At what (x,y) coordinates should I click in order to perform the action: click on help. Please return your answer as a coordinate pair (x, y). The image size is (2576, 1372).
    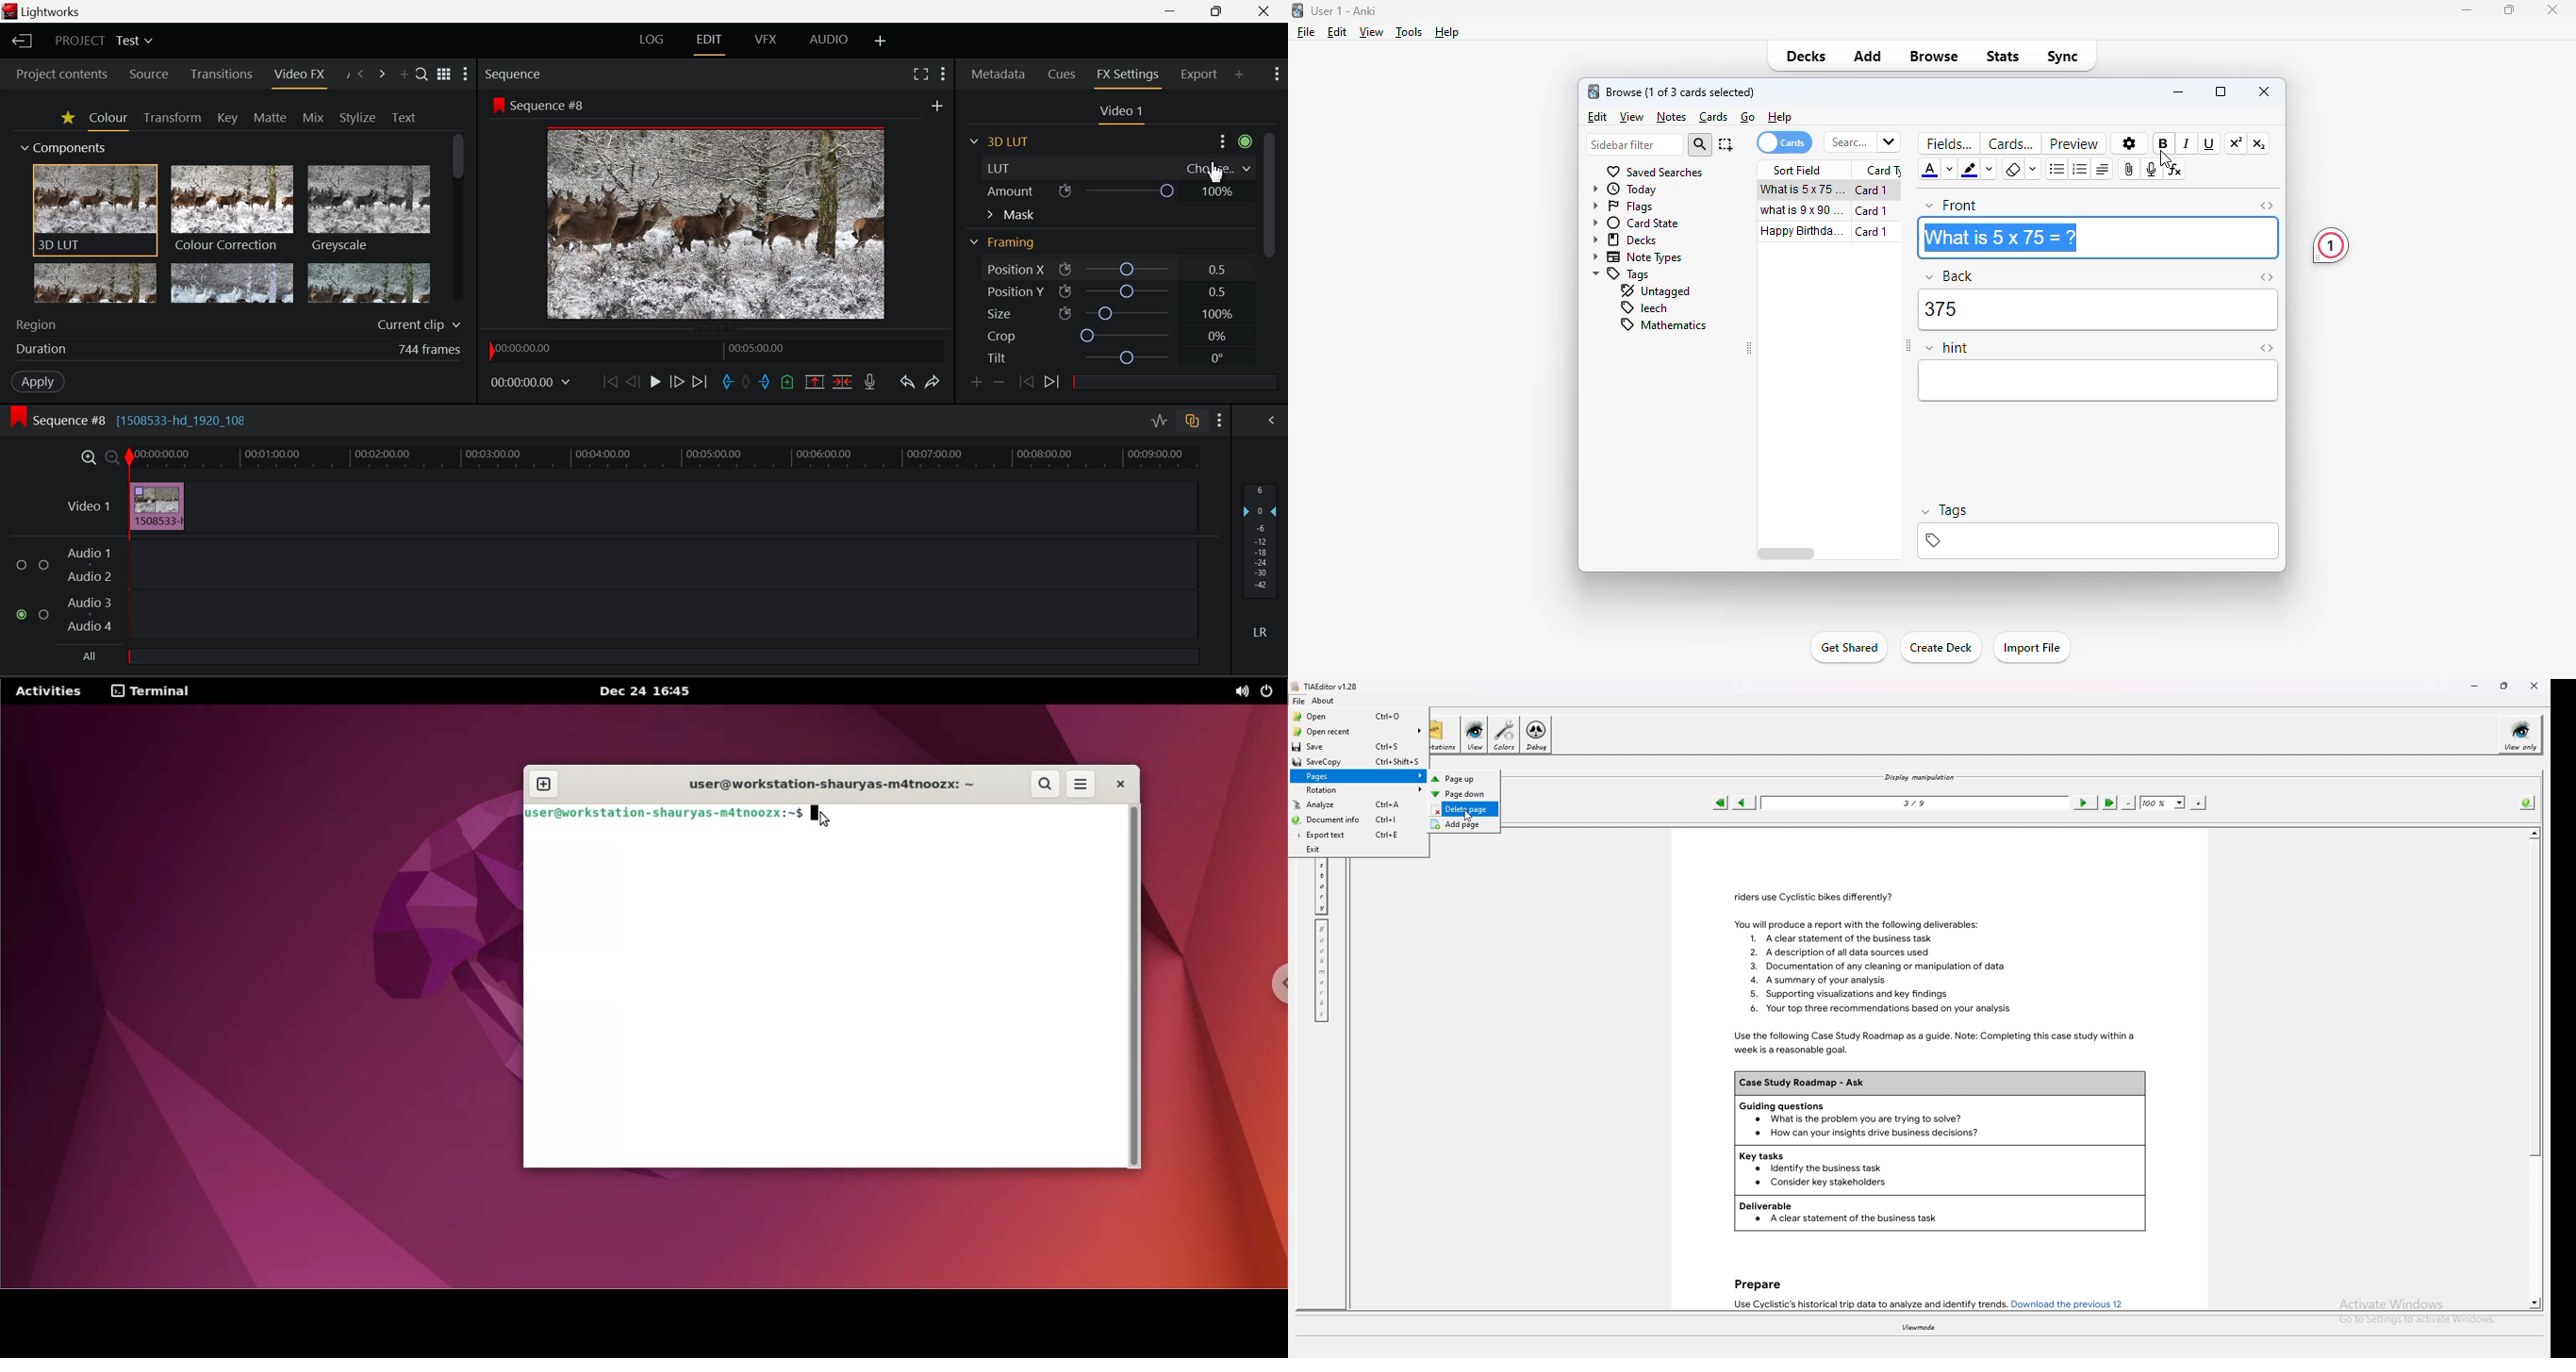
    Looking at the image, I should click on (1447, 33).